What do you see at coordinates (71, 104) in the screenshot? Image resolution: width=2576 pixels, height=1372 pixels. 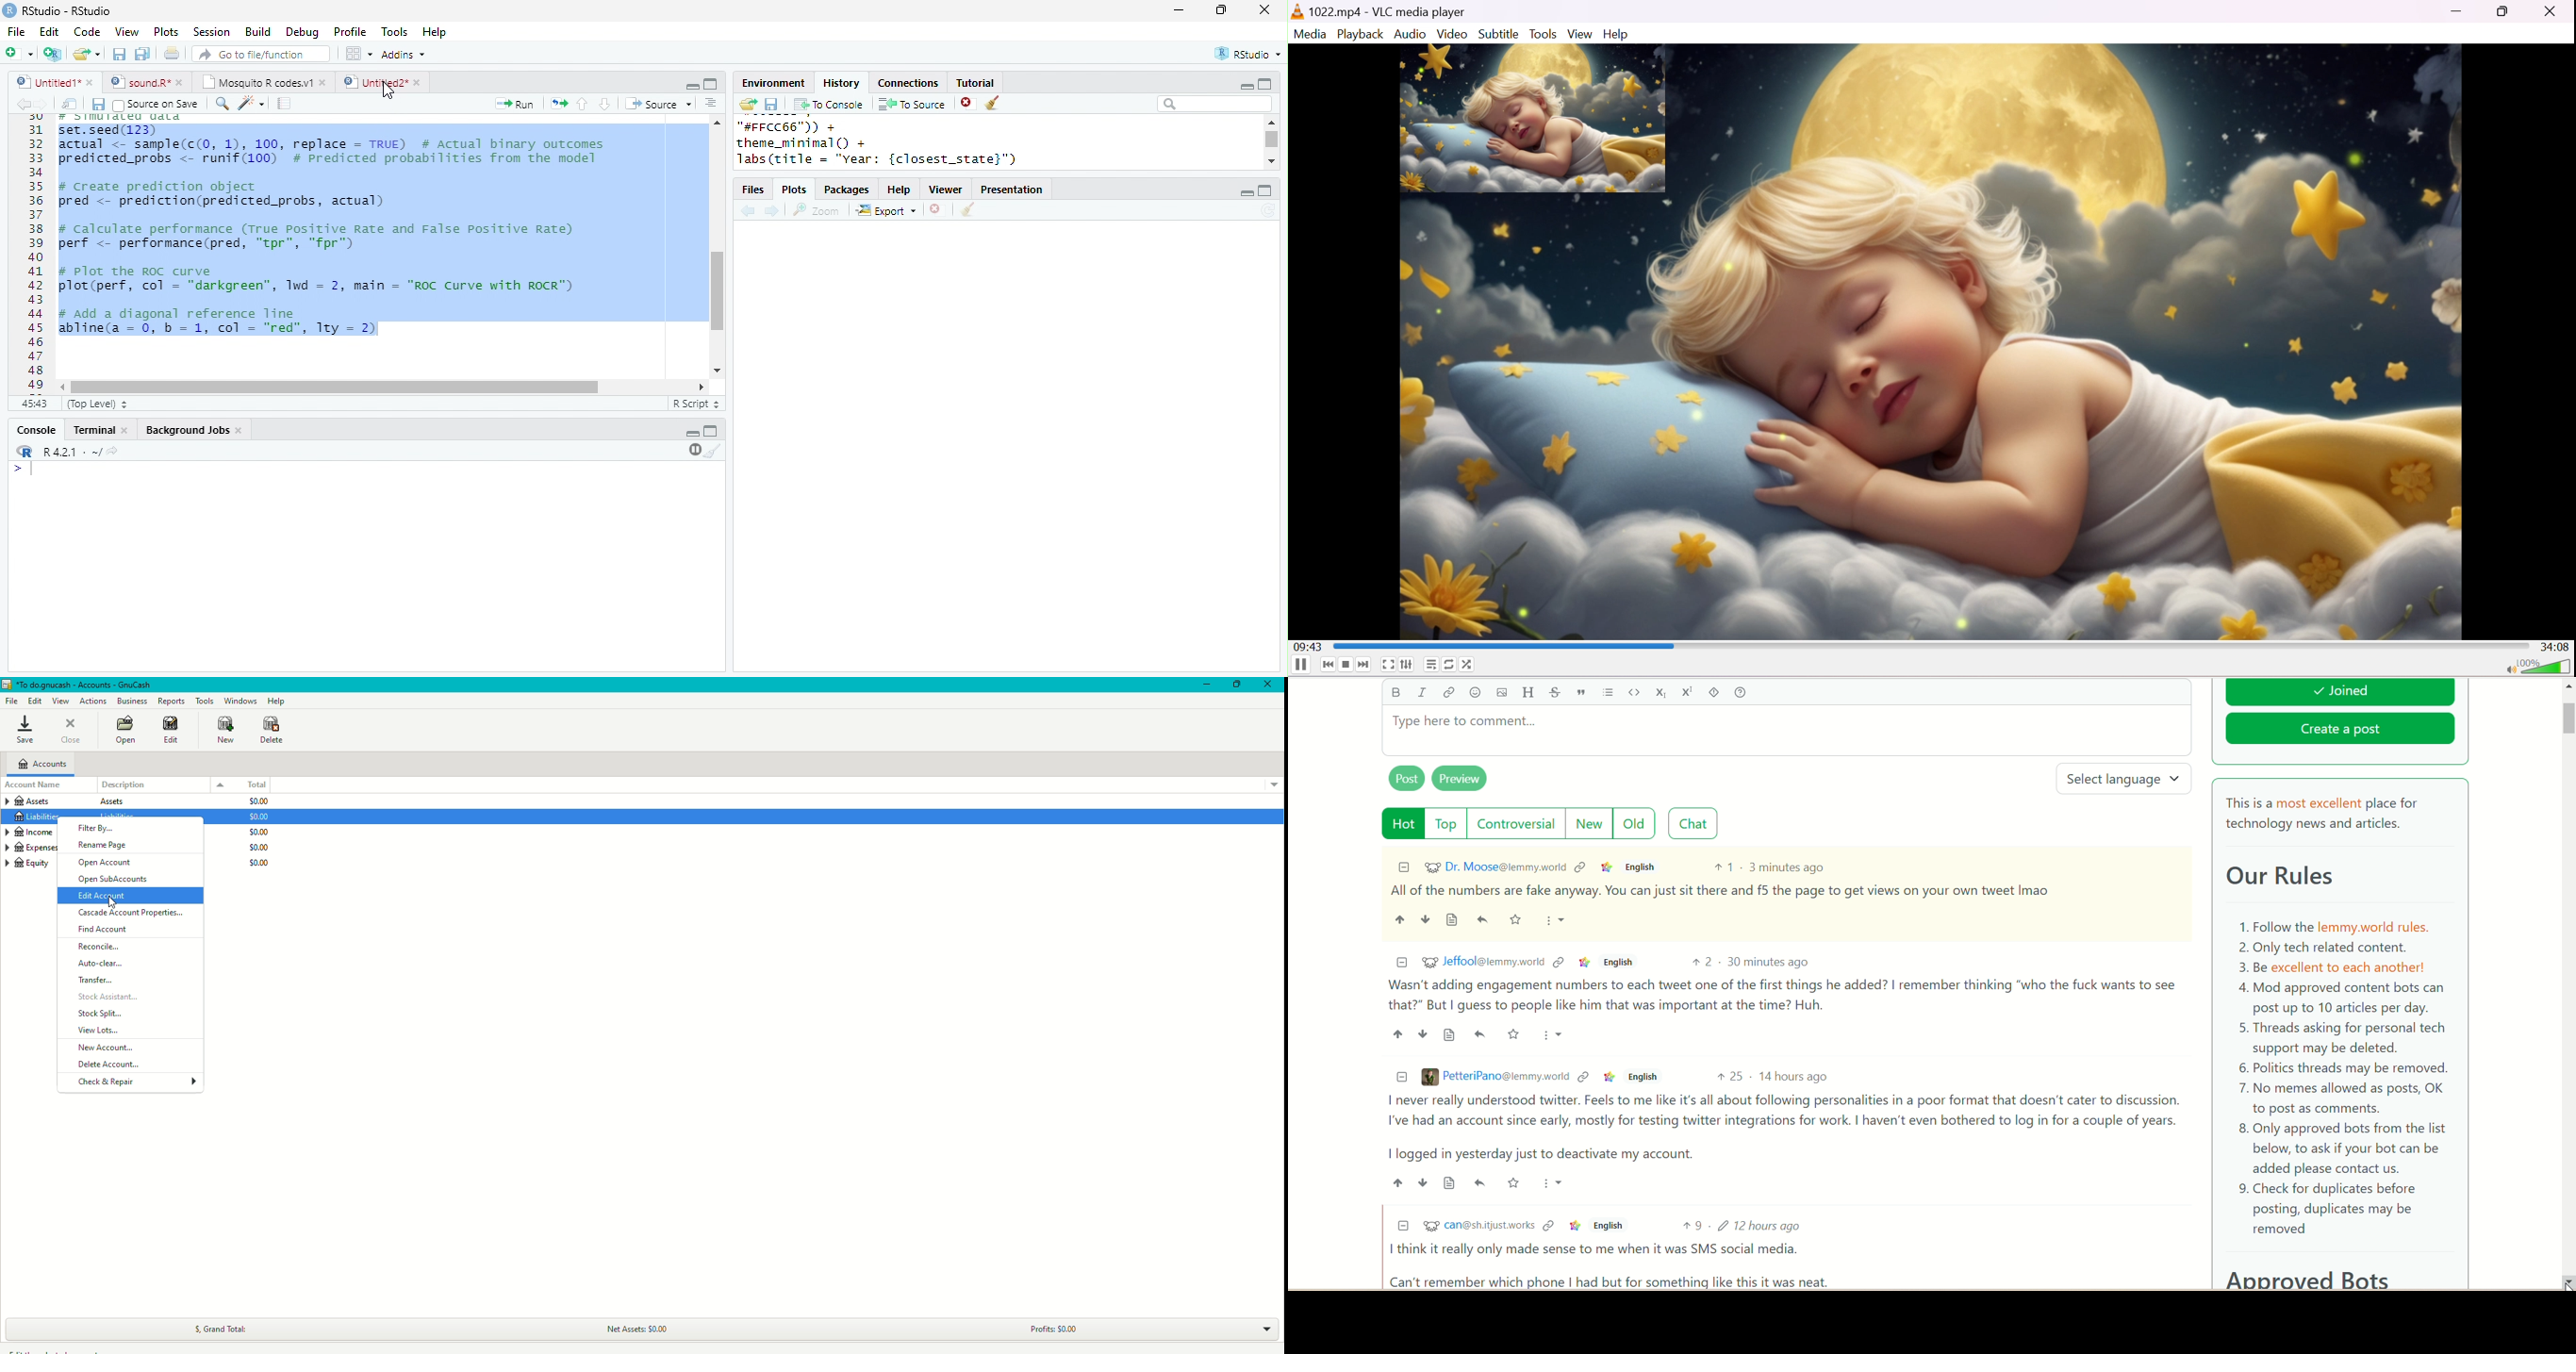 I see `show in new window` at bounding box center [71, 104].